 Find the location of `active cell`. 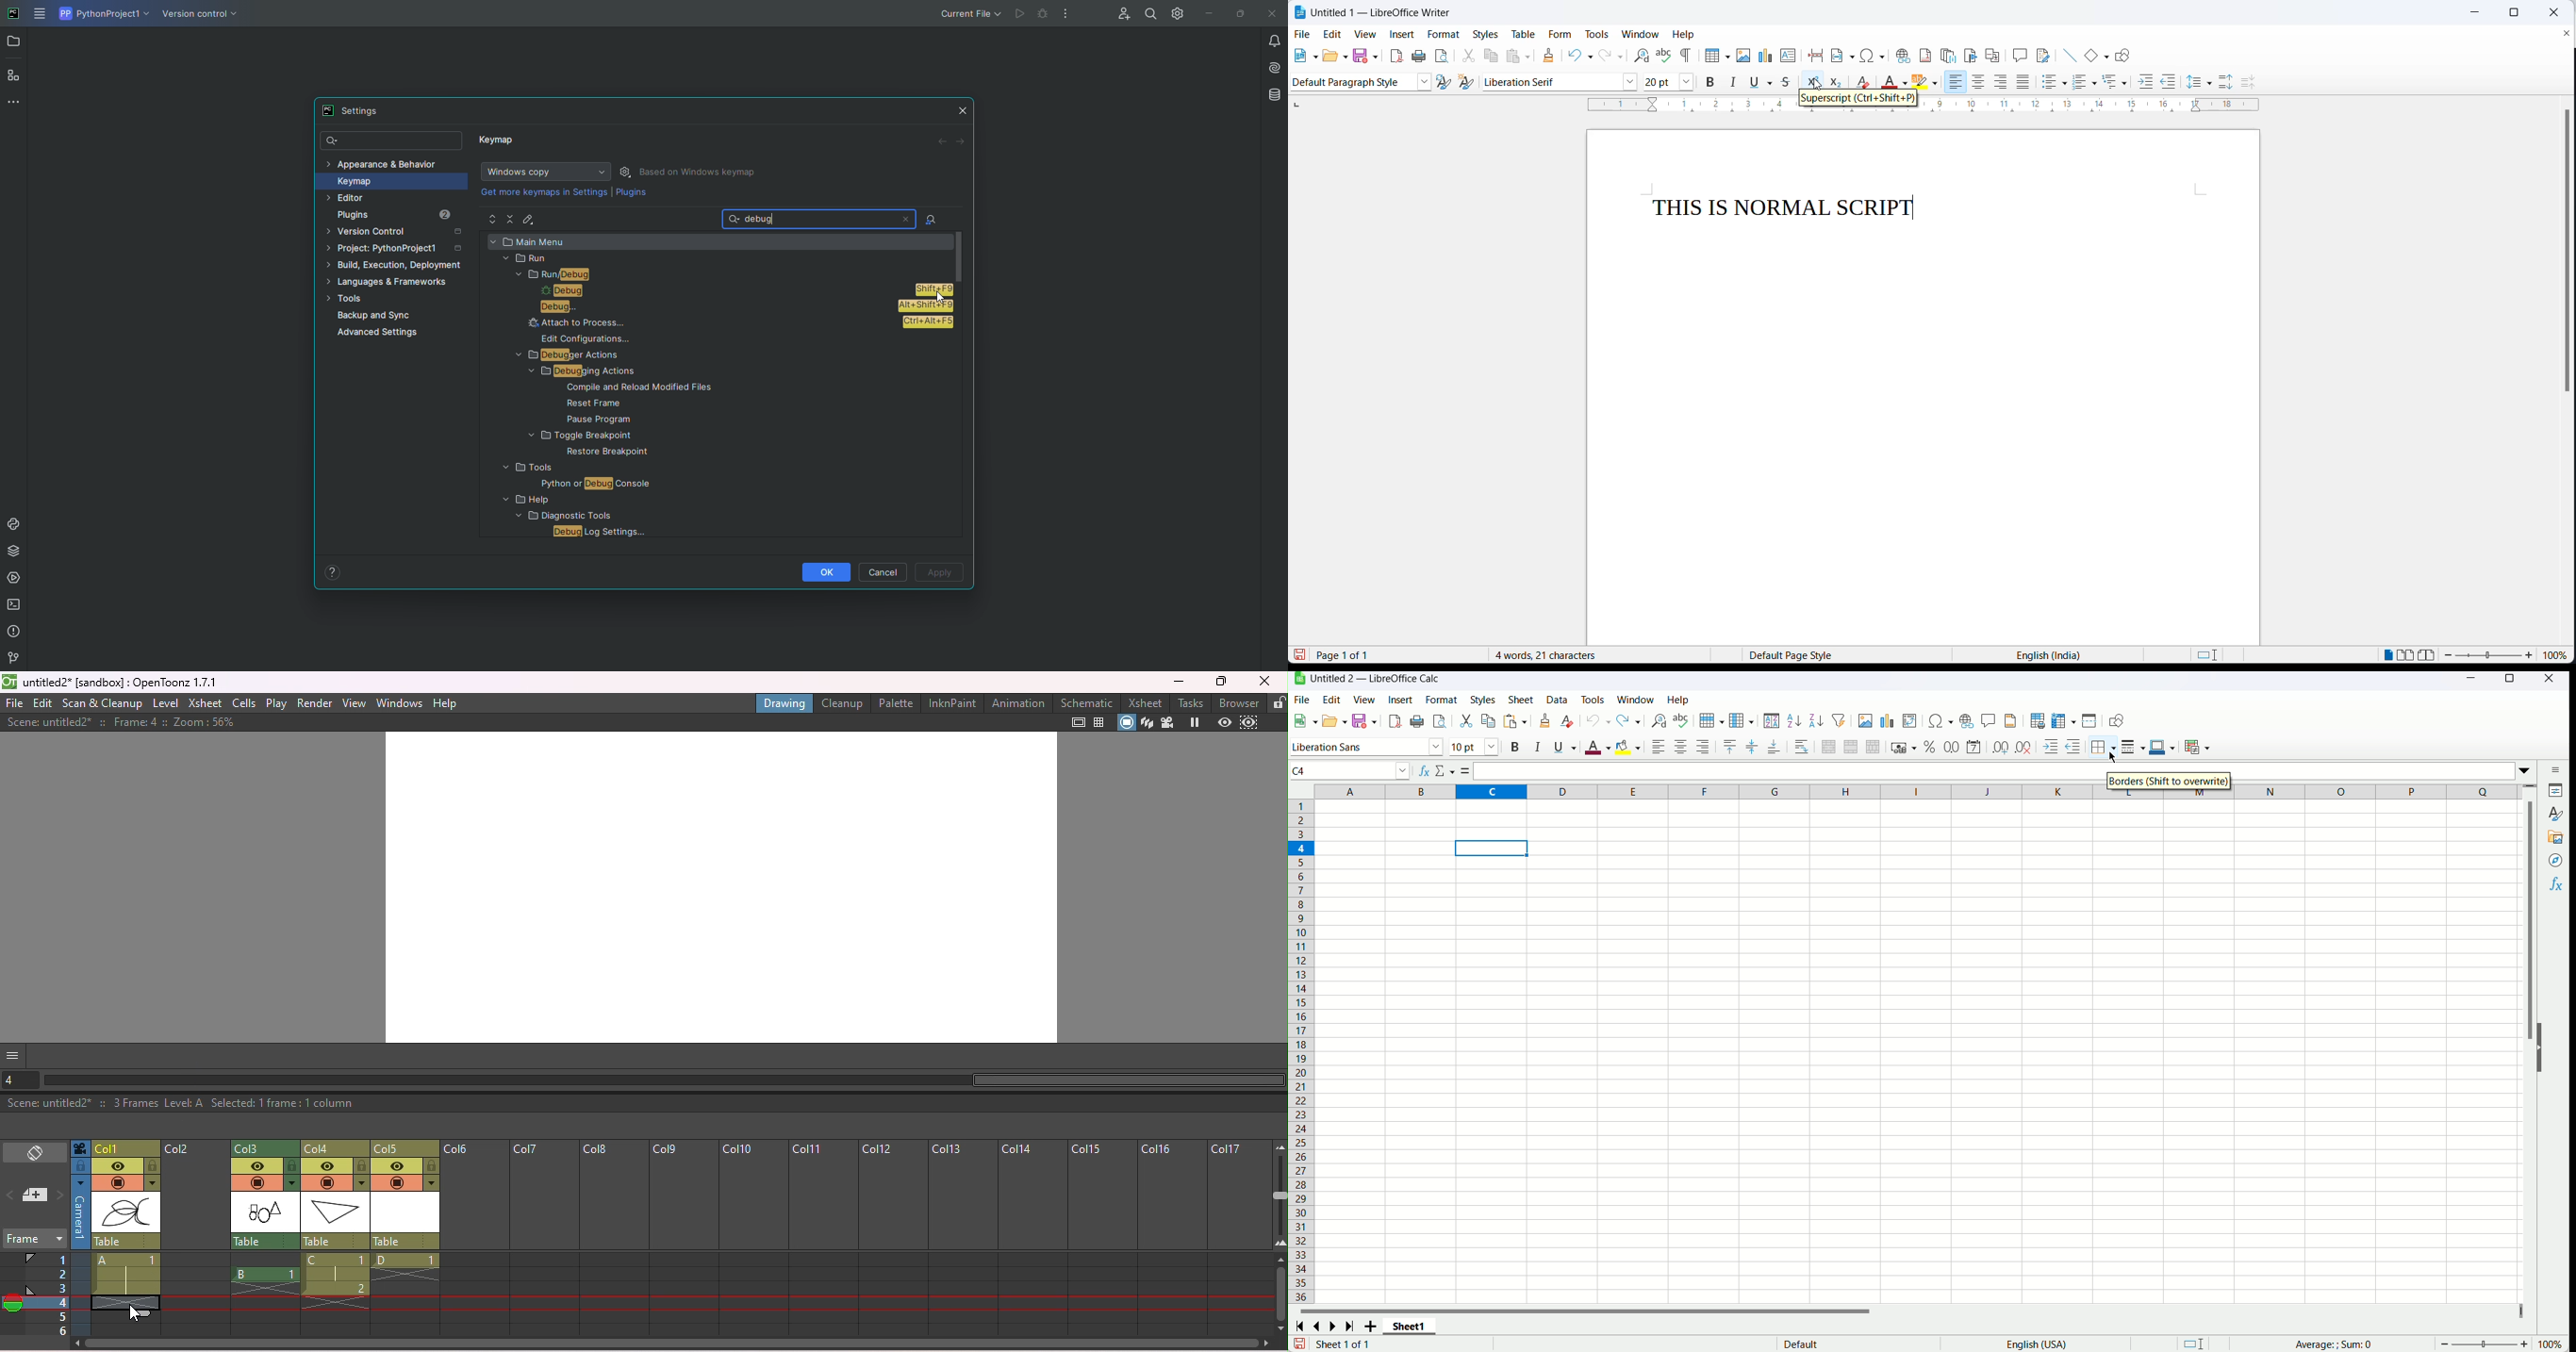

active cell is located at coordinates (1494, 849).